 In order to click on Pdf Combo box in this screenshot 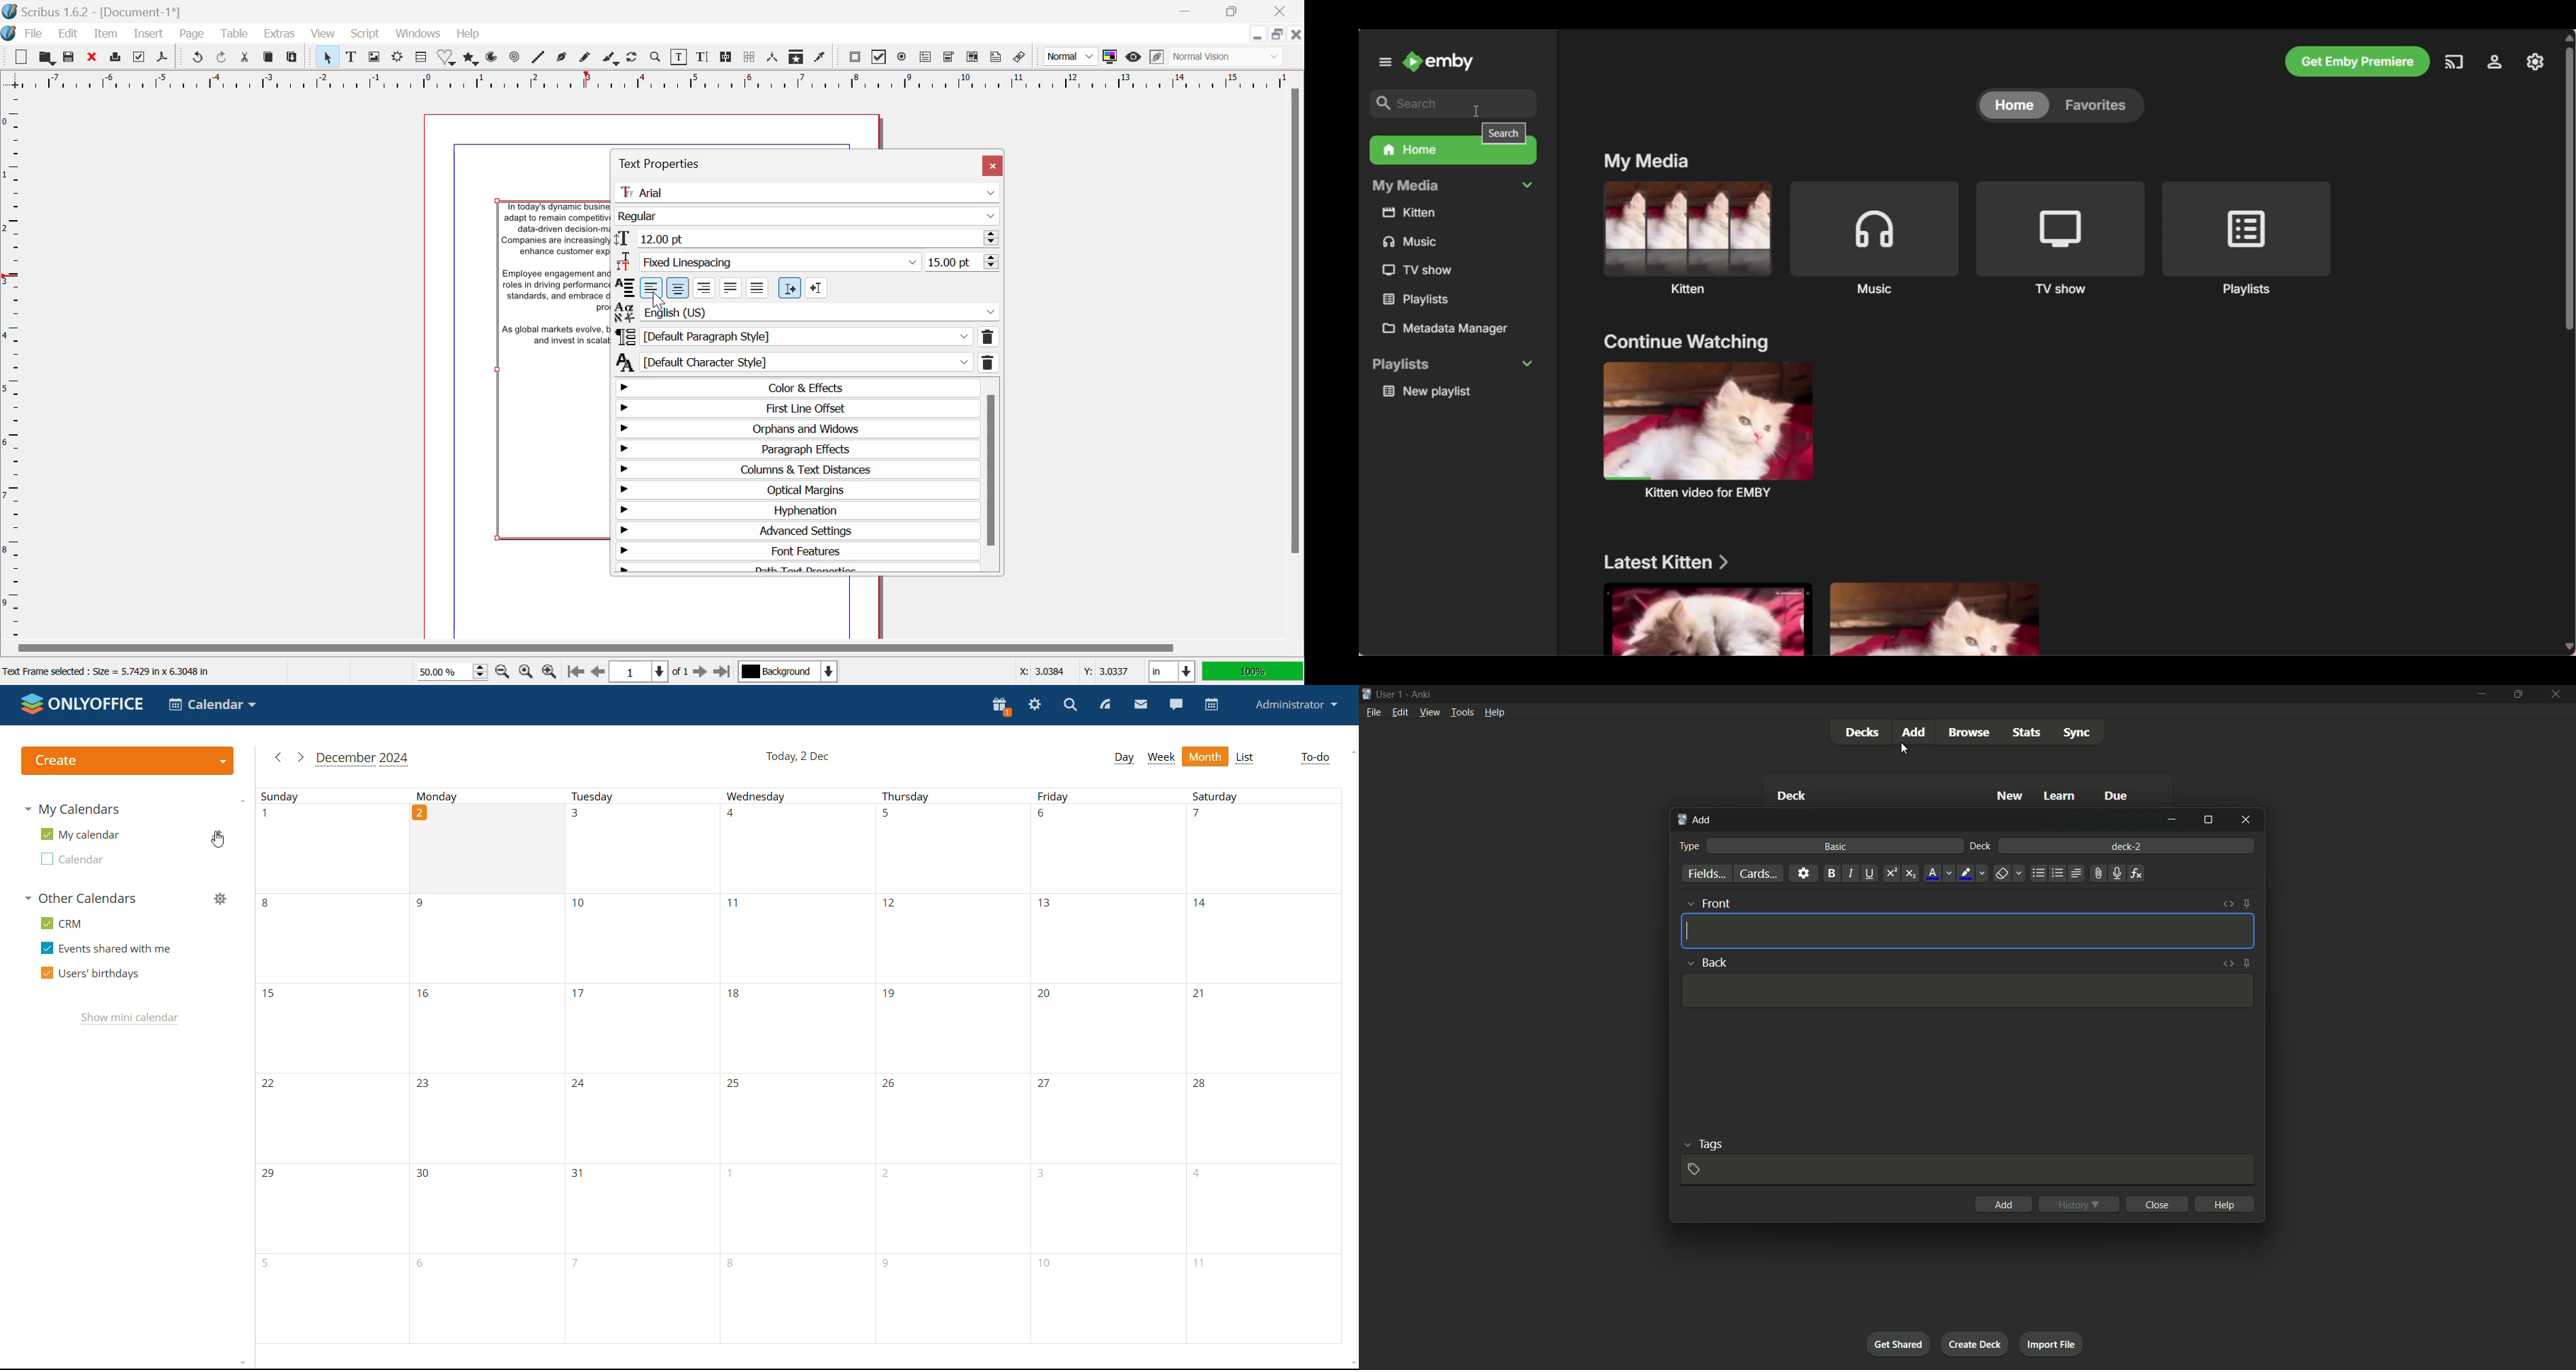, I will do `click(950, 55)`.